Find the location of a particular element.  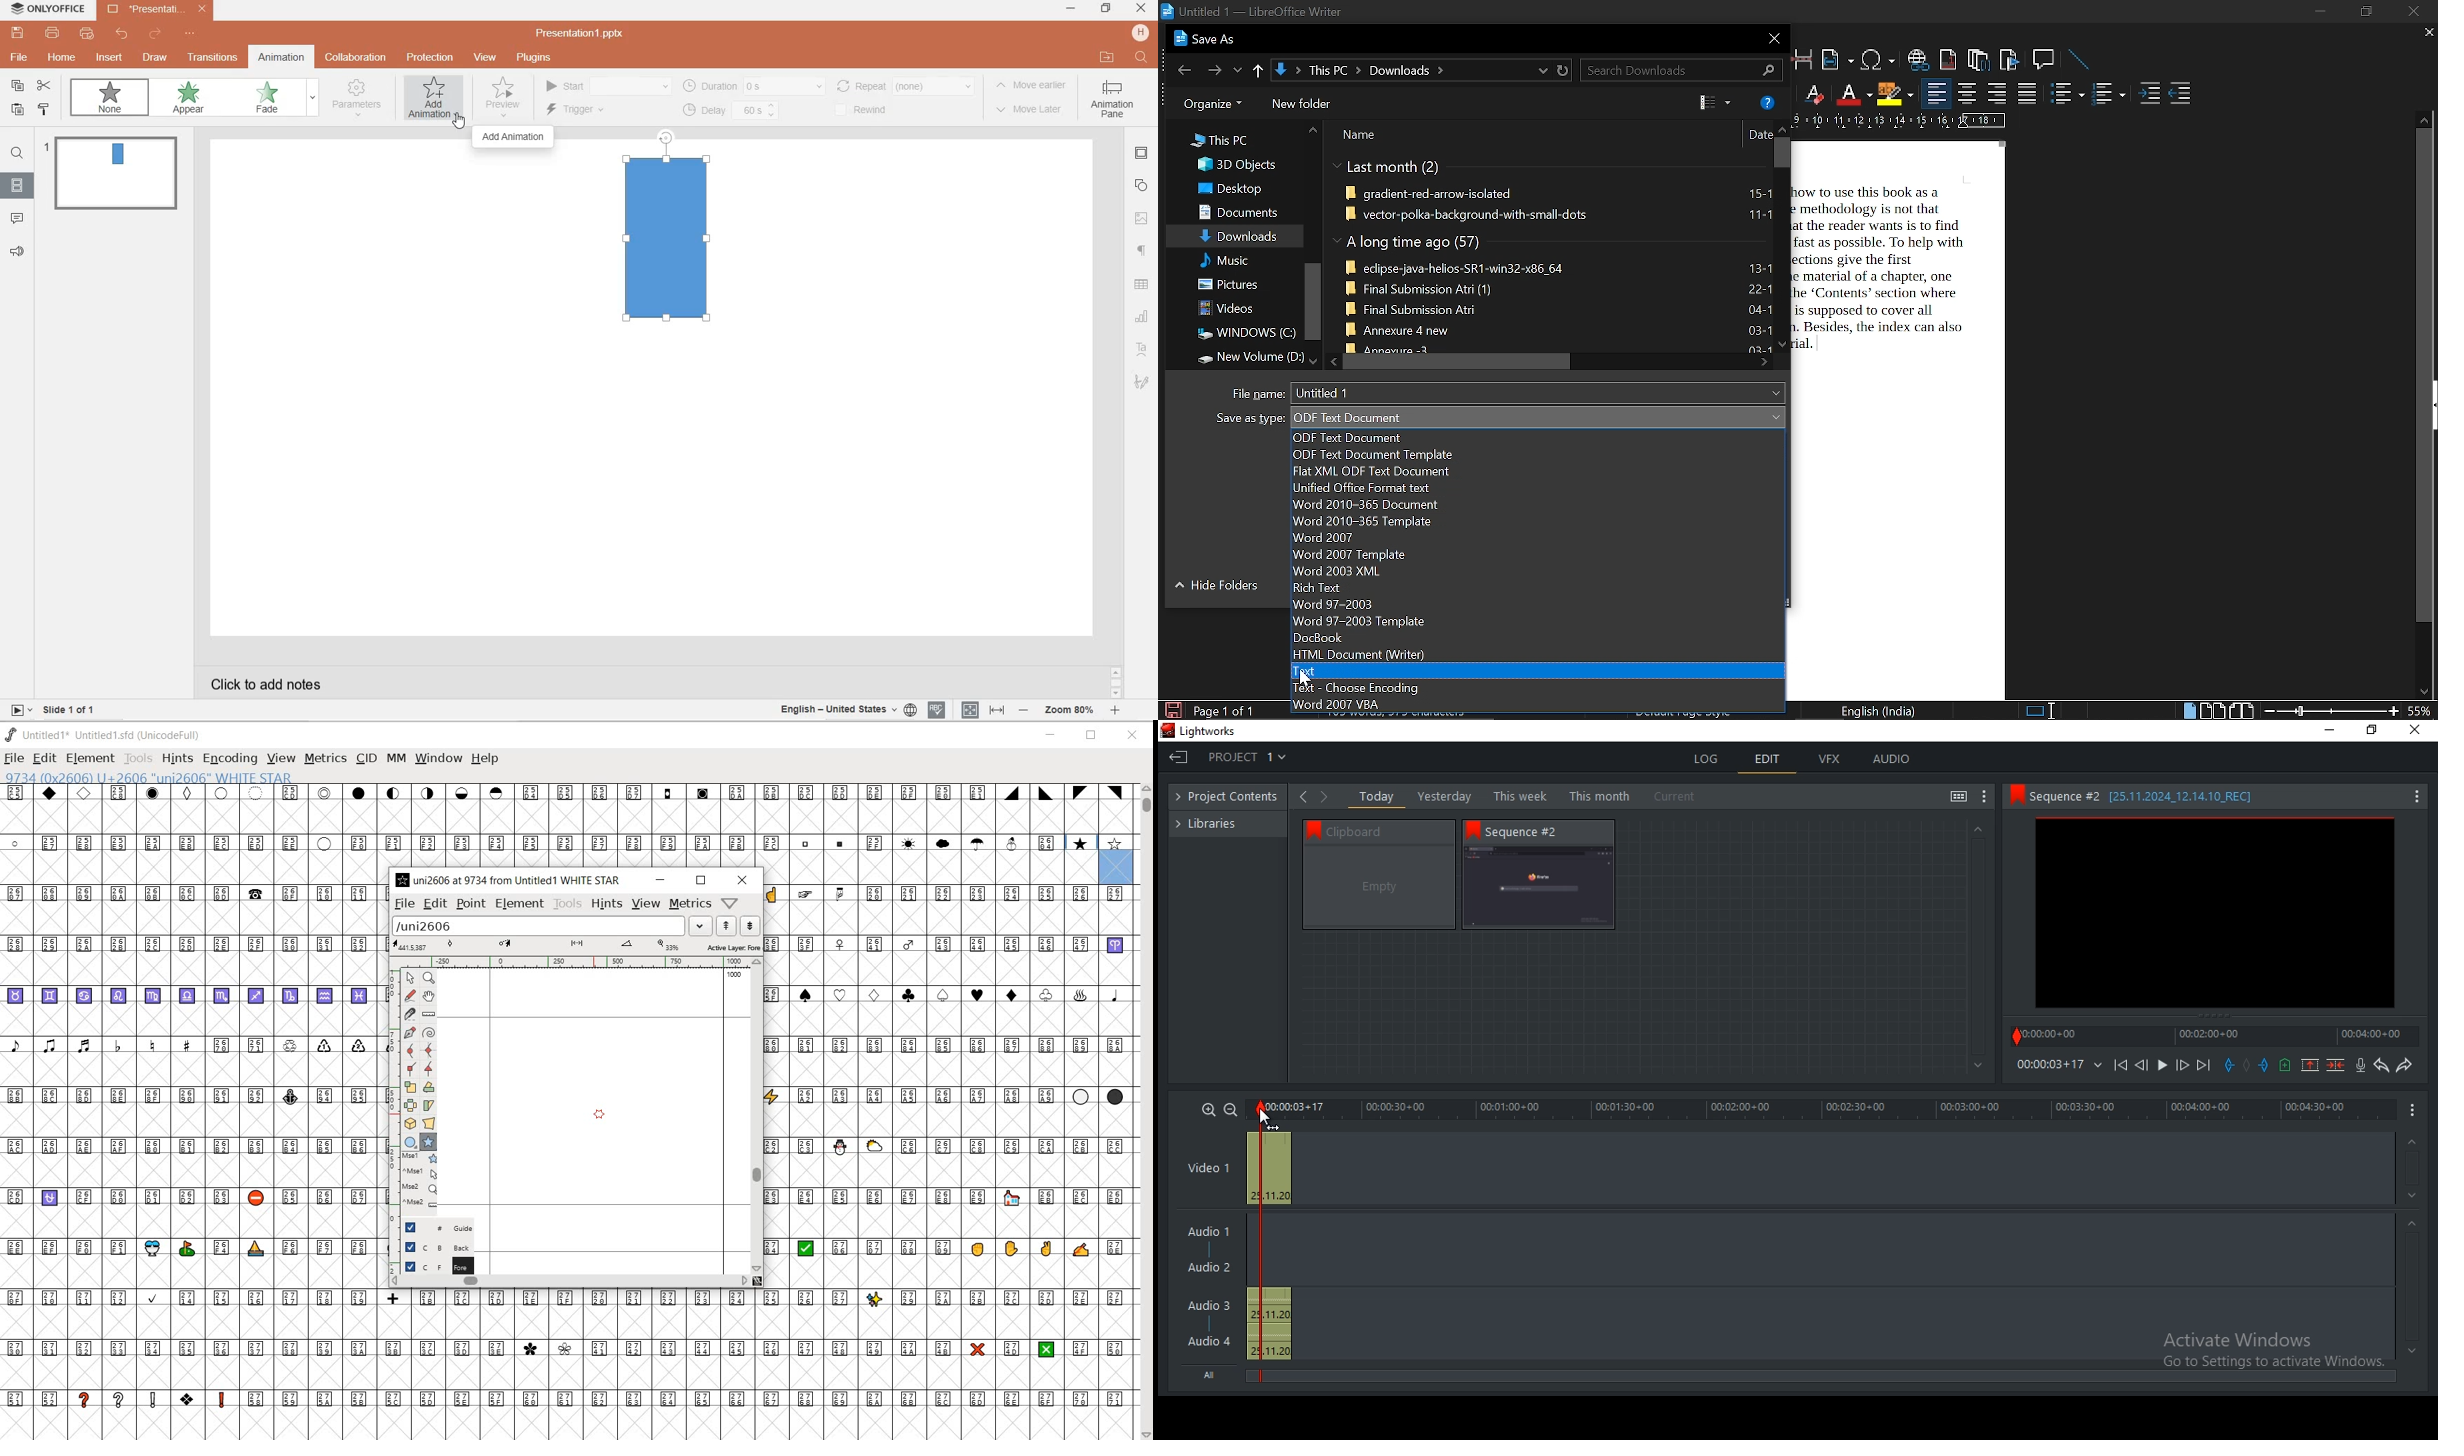

HTML document is located at coordinates (1540, 654).